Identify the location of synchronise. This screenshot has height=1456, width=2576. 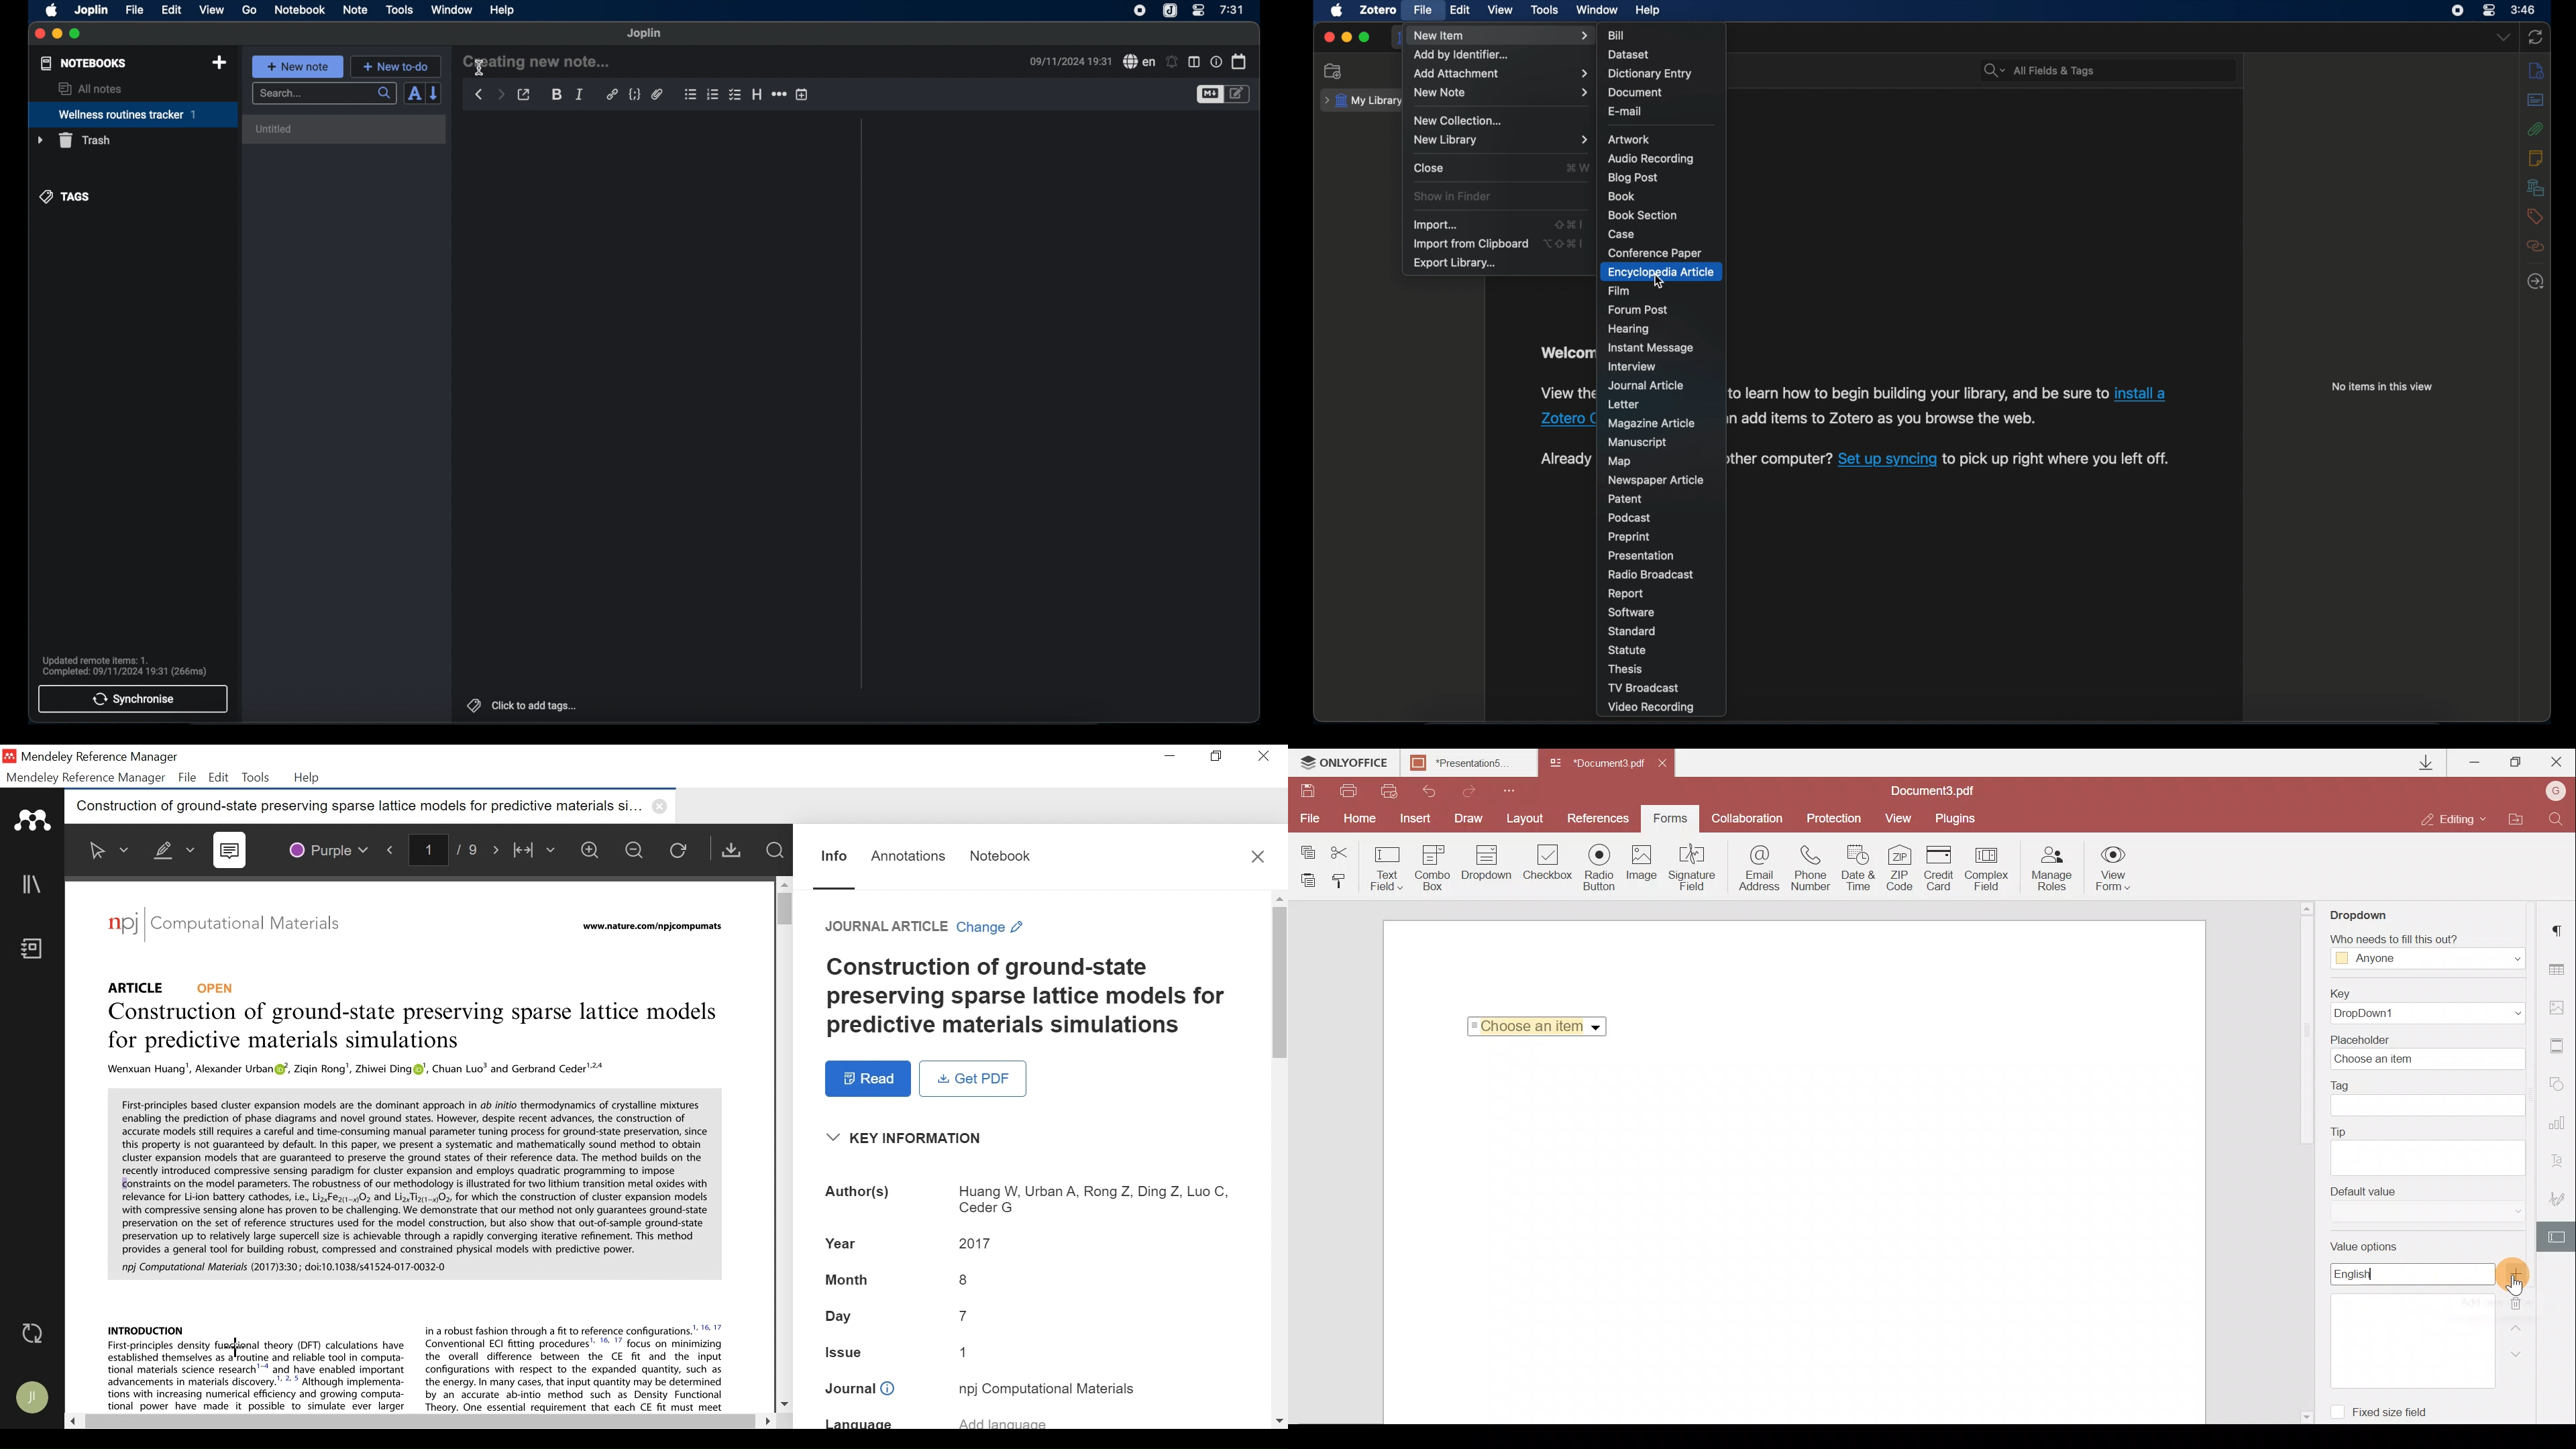
(133, 699).